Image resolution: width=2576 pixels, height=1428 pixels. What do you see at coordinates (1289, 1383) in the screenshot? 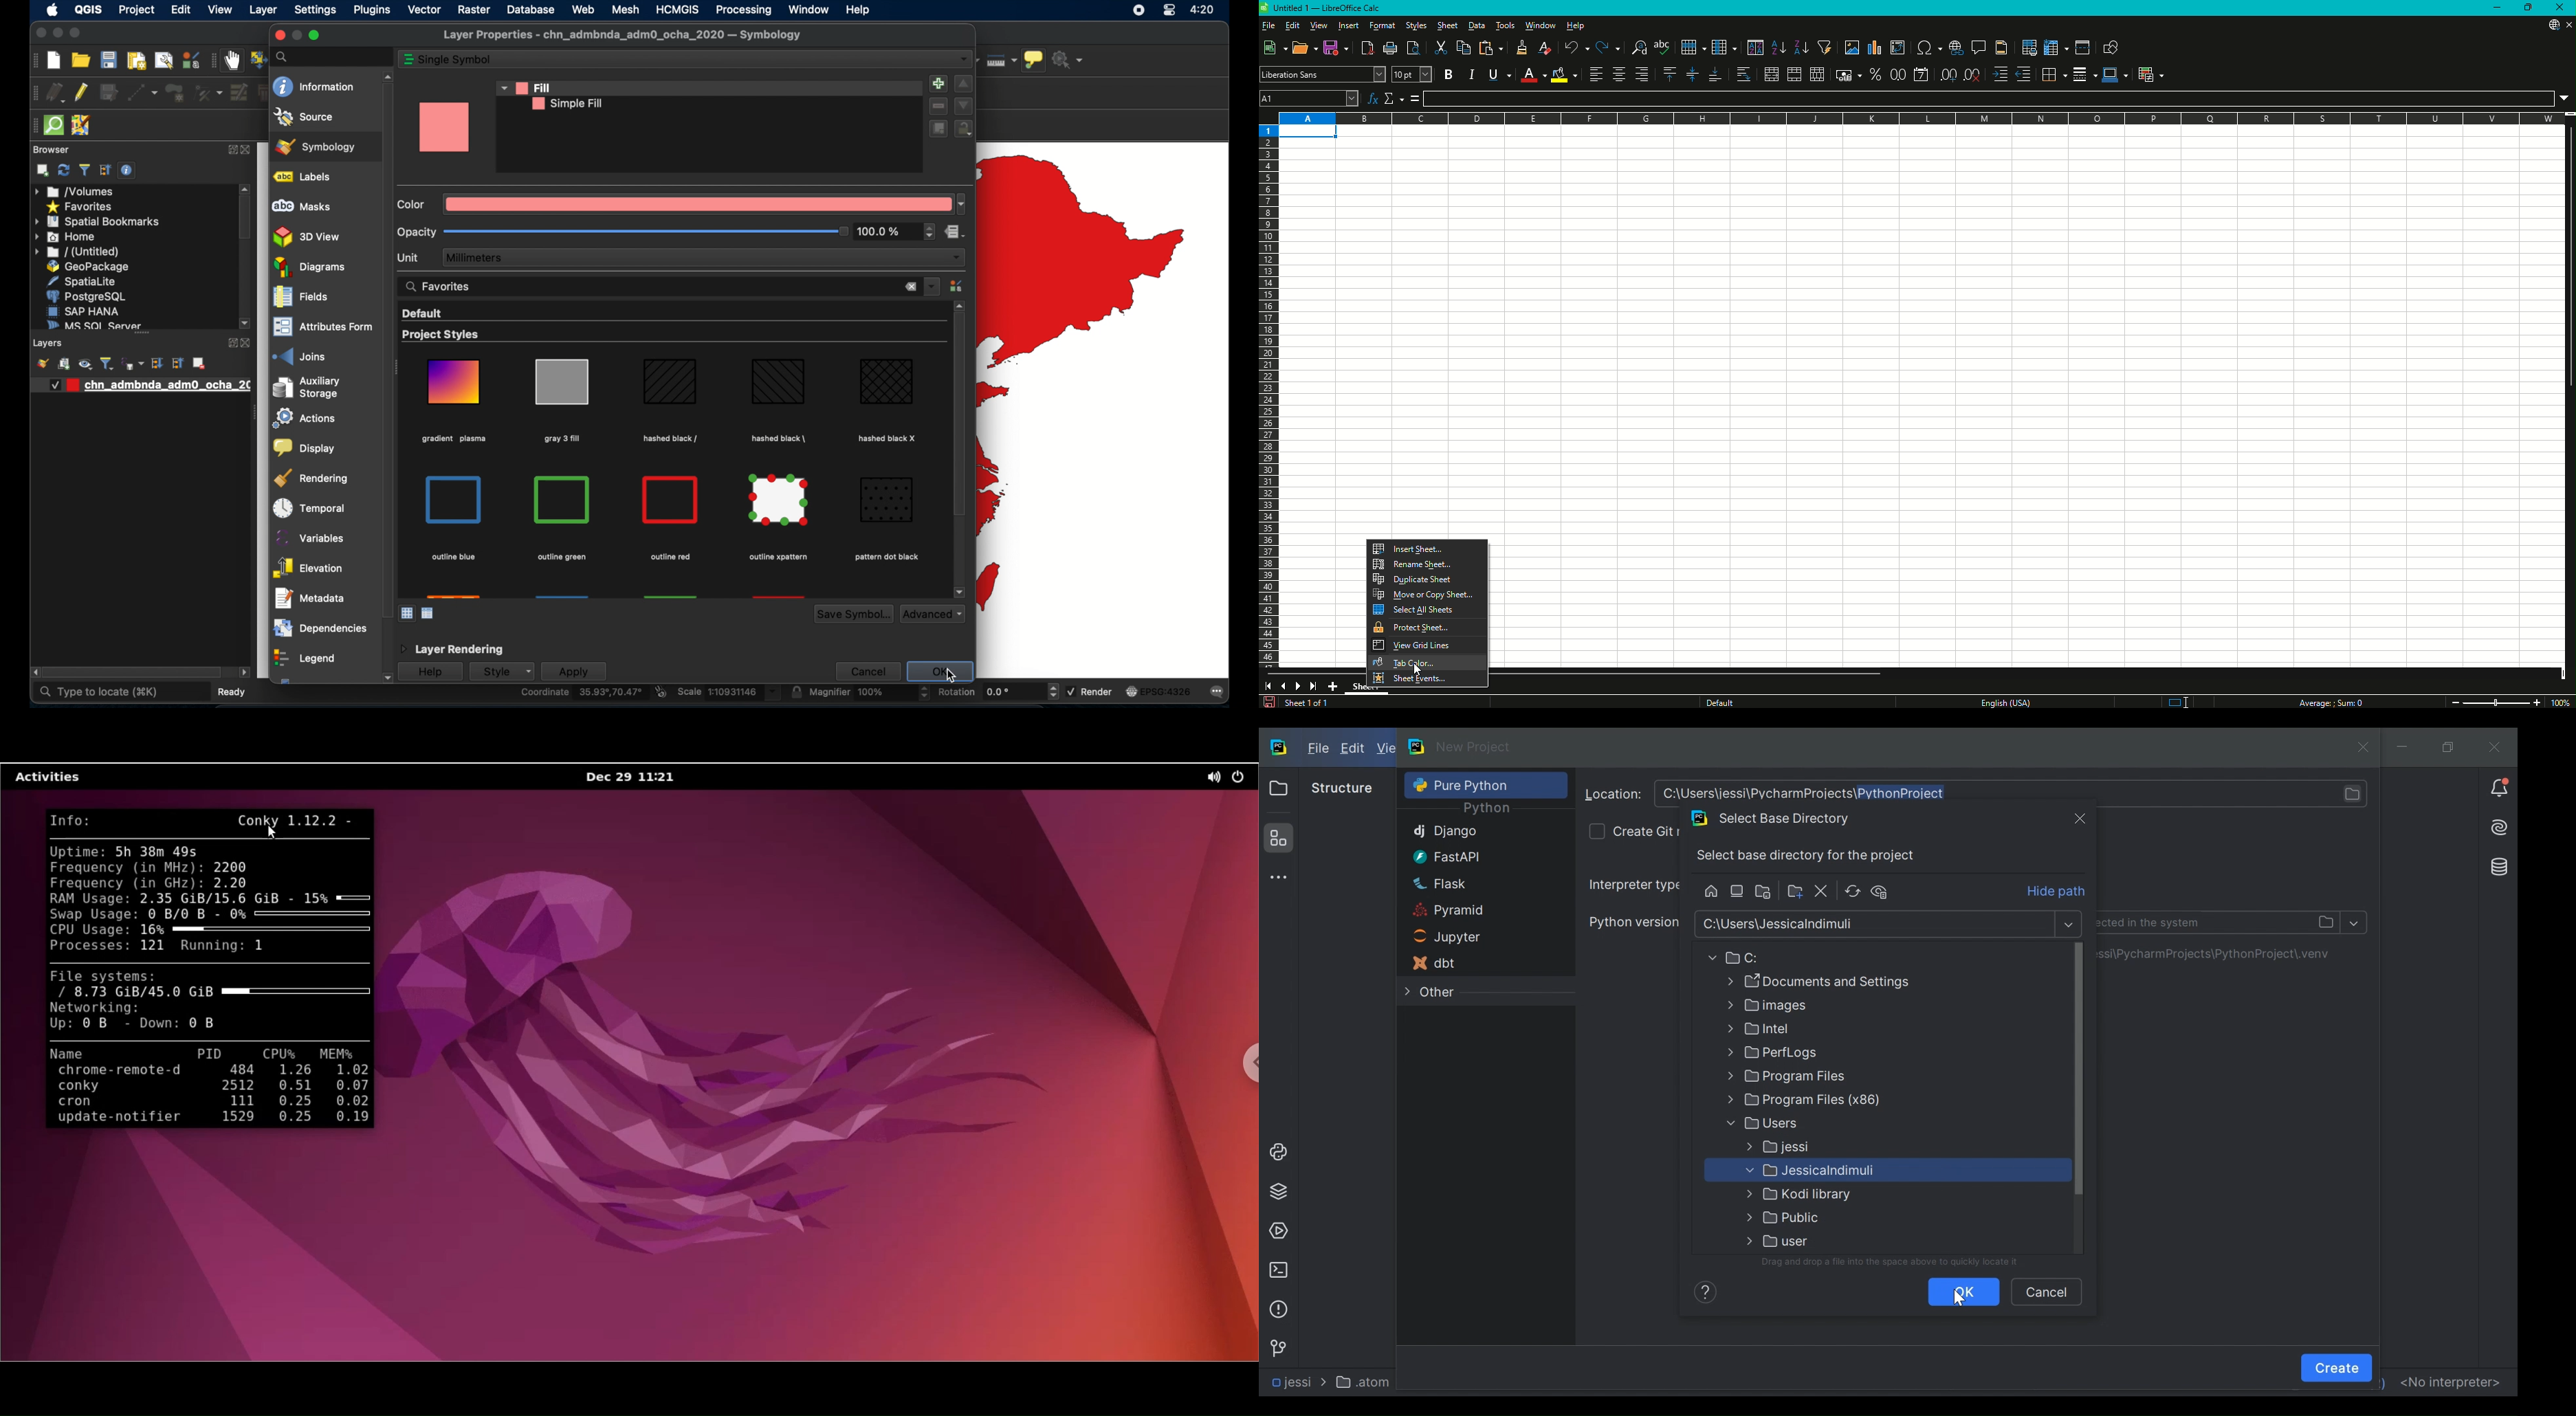
I see `jes` at bounding box center [1289, 1383].